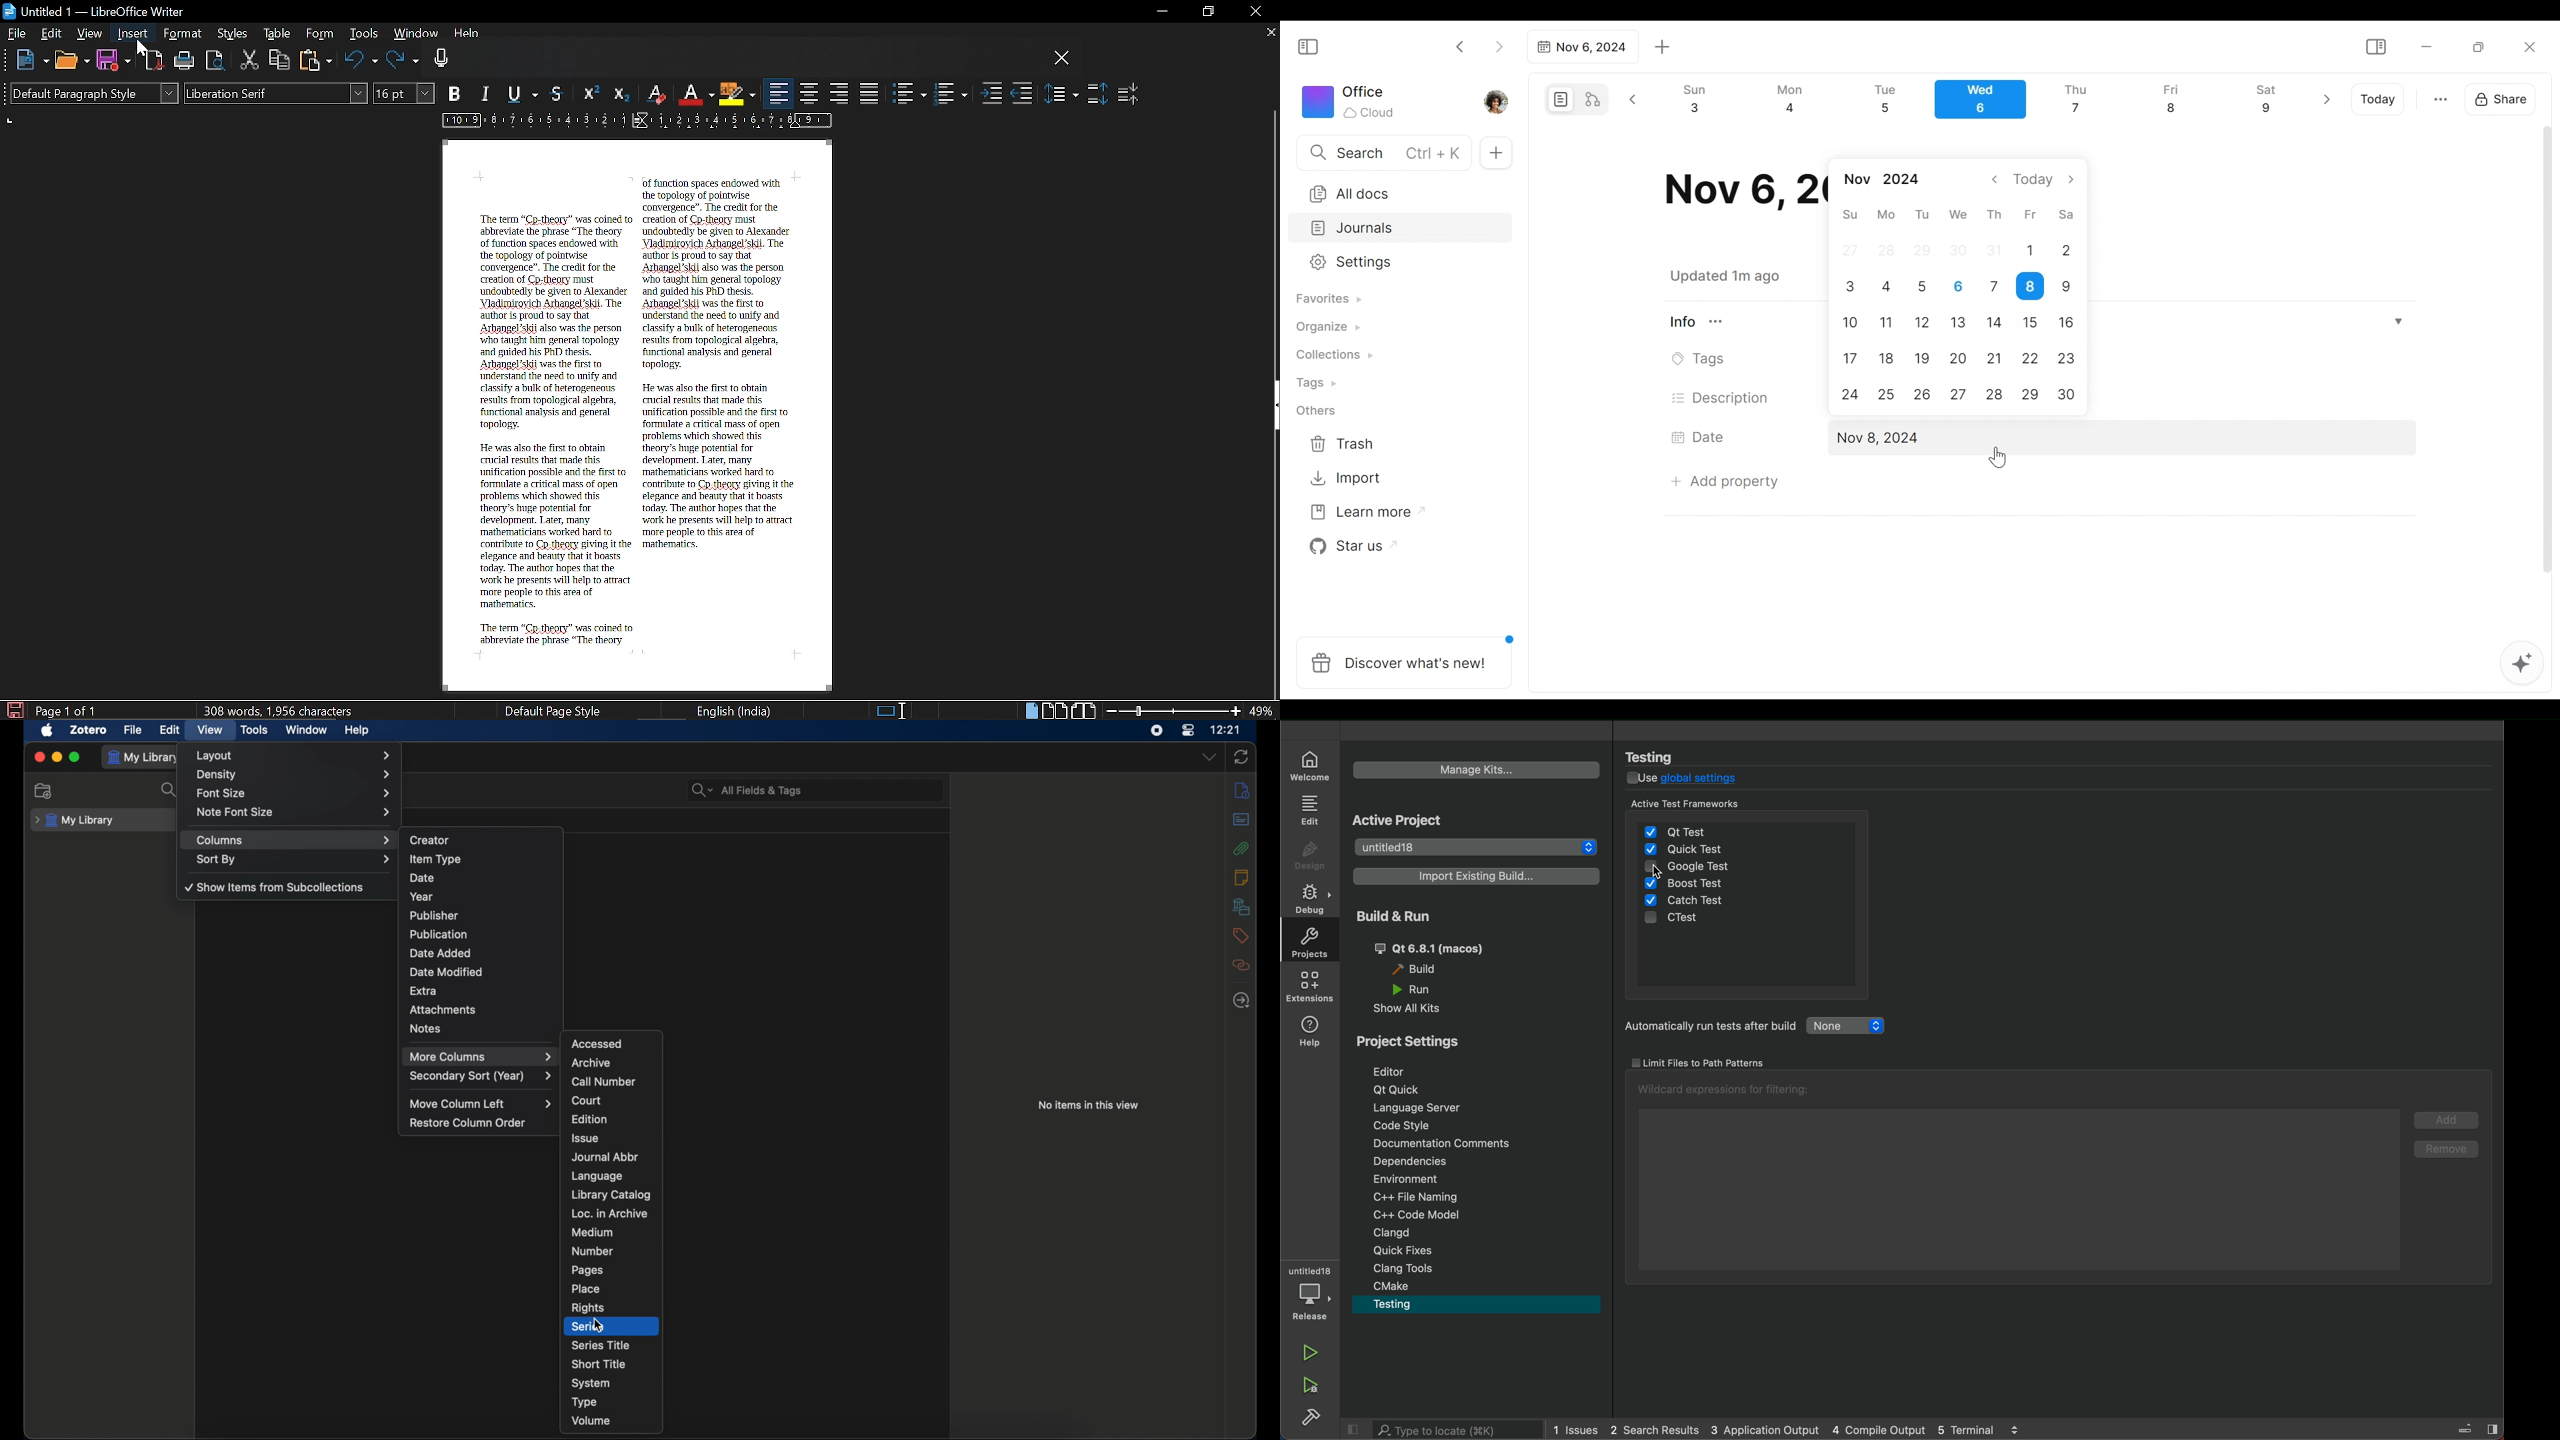 The width and height of the screenshot is (2576, 1456). What do you see at coordinates (559, 93) in the screenshot?
I see `strikethrough` at bounding box center [559, 93].